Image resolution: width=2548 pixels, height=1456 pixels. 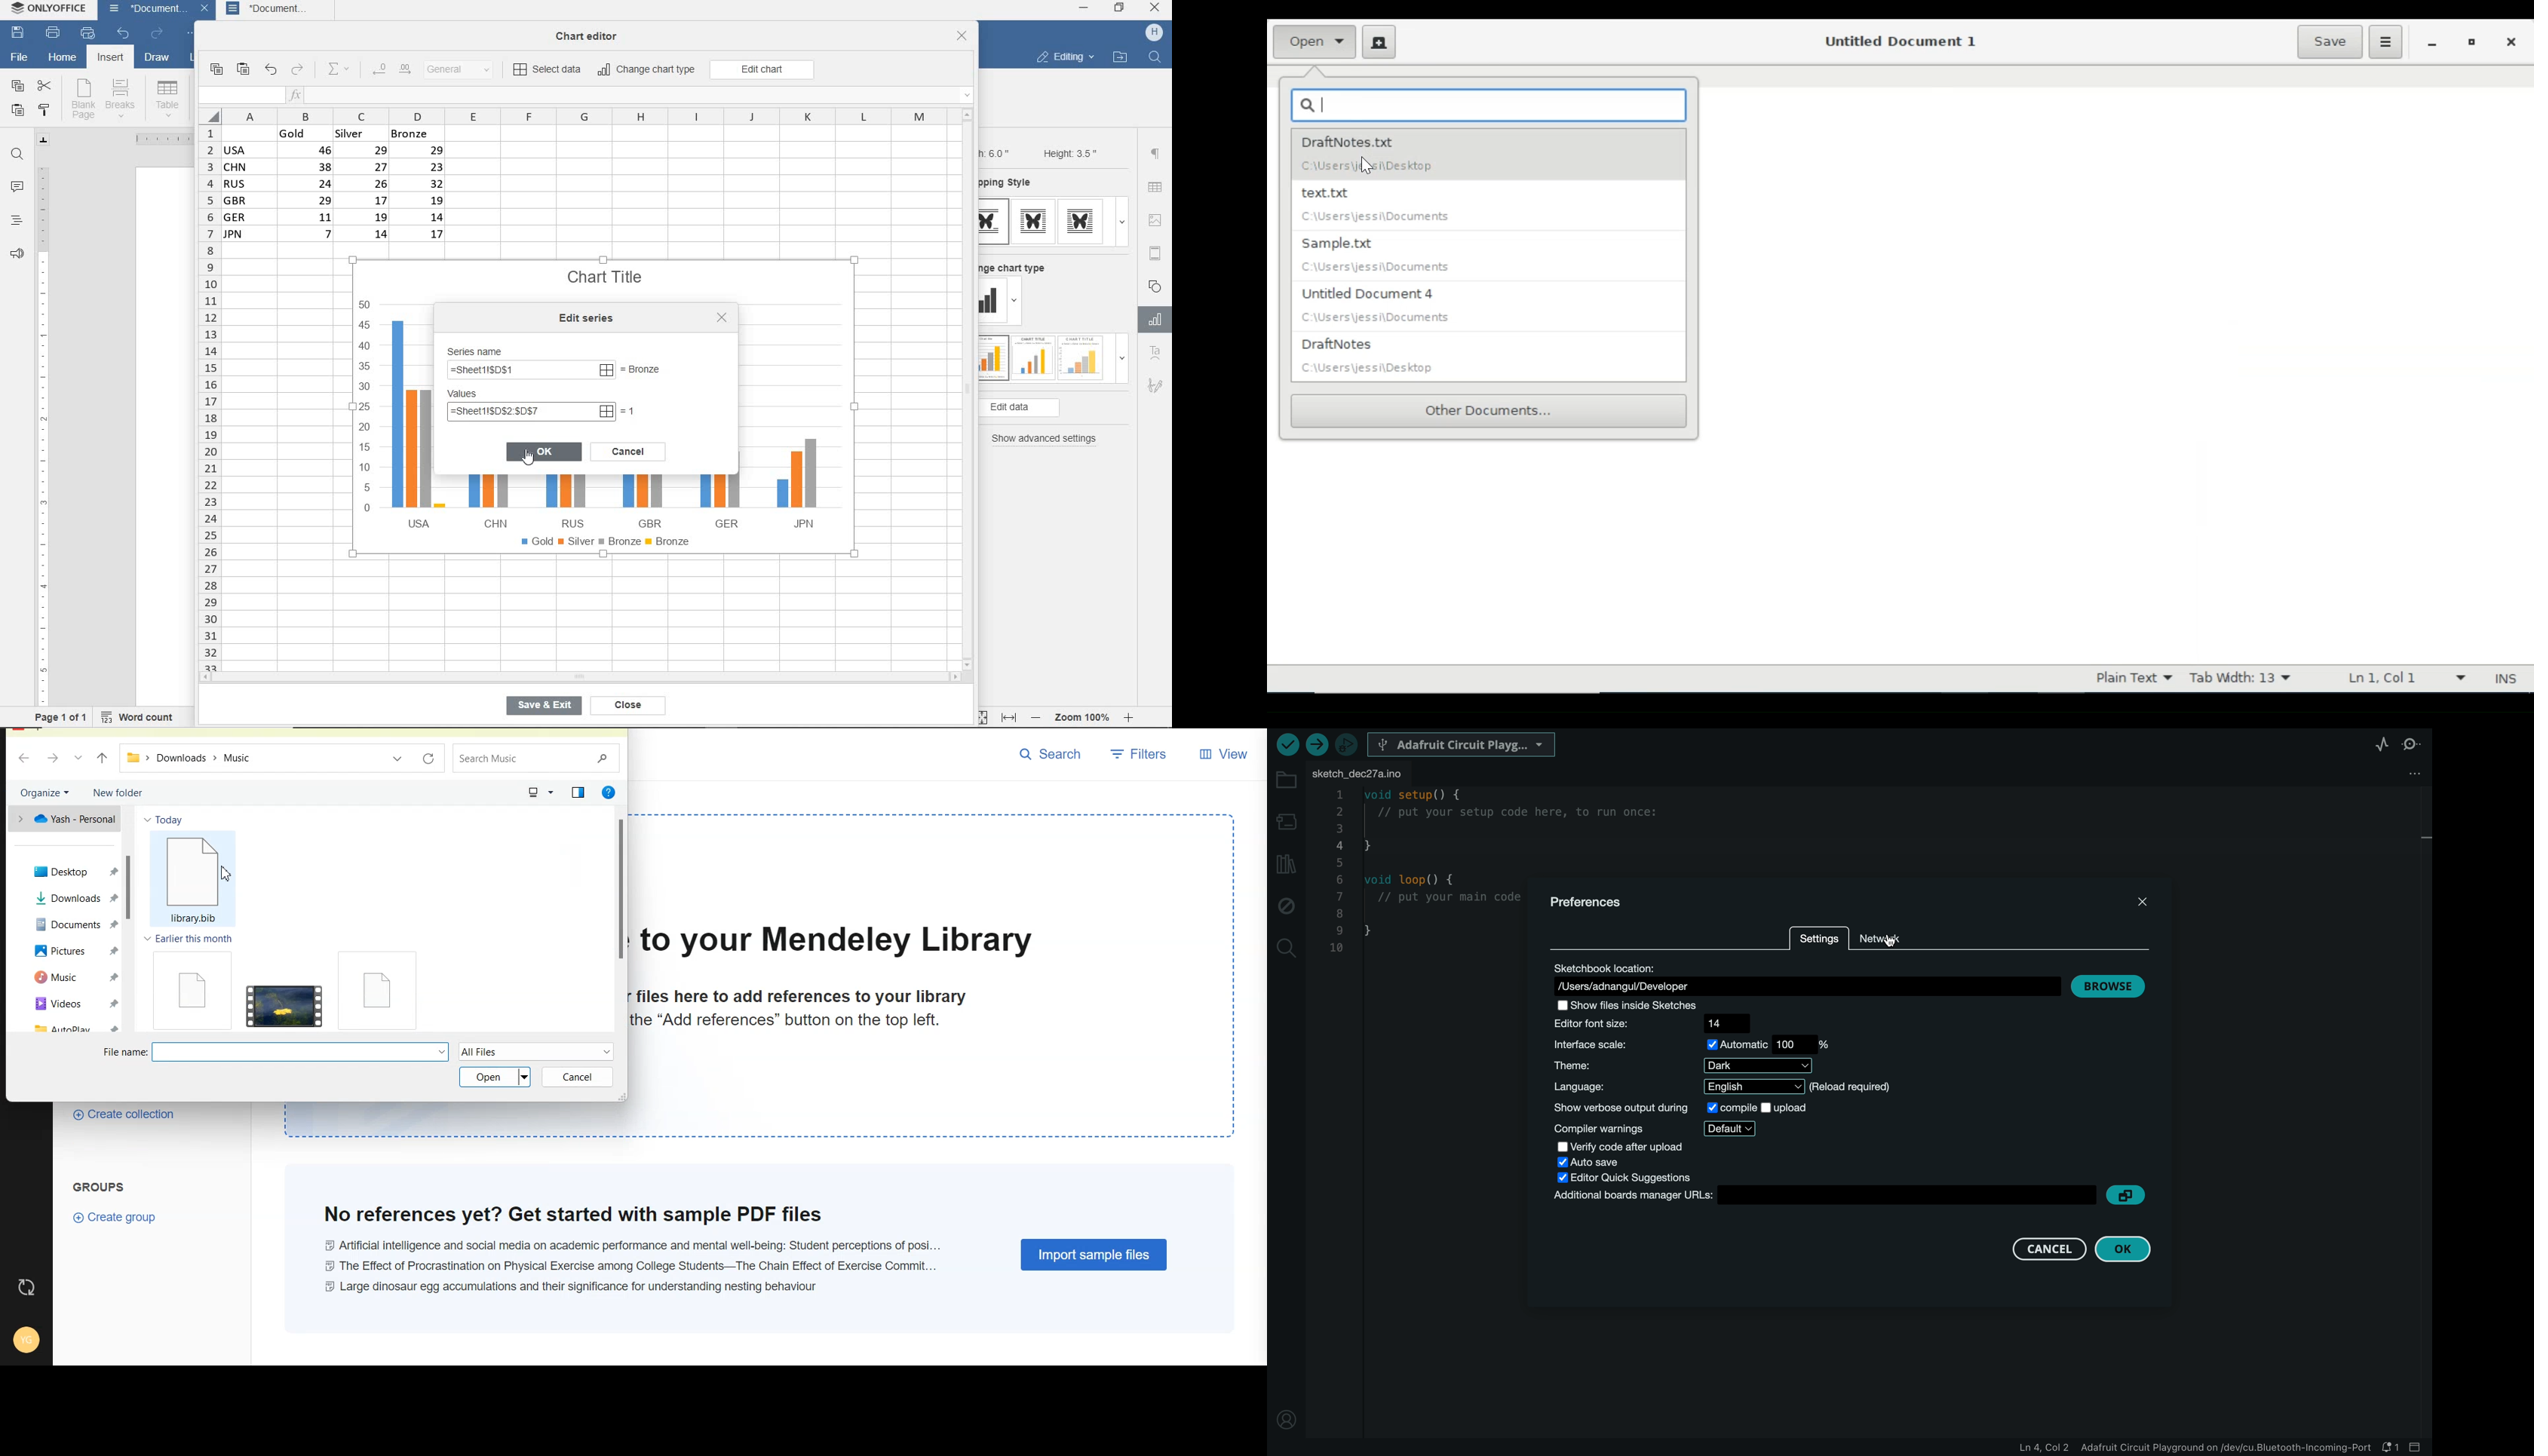 What do you see at coordinates (275, 1051) in the screenshot?
I see `File name` at bounding box center [275, 1051].